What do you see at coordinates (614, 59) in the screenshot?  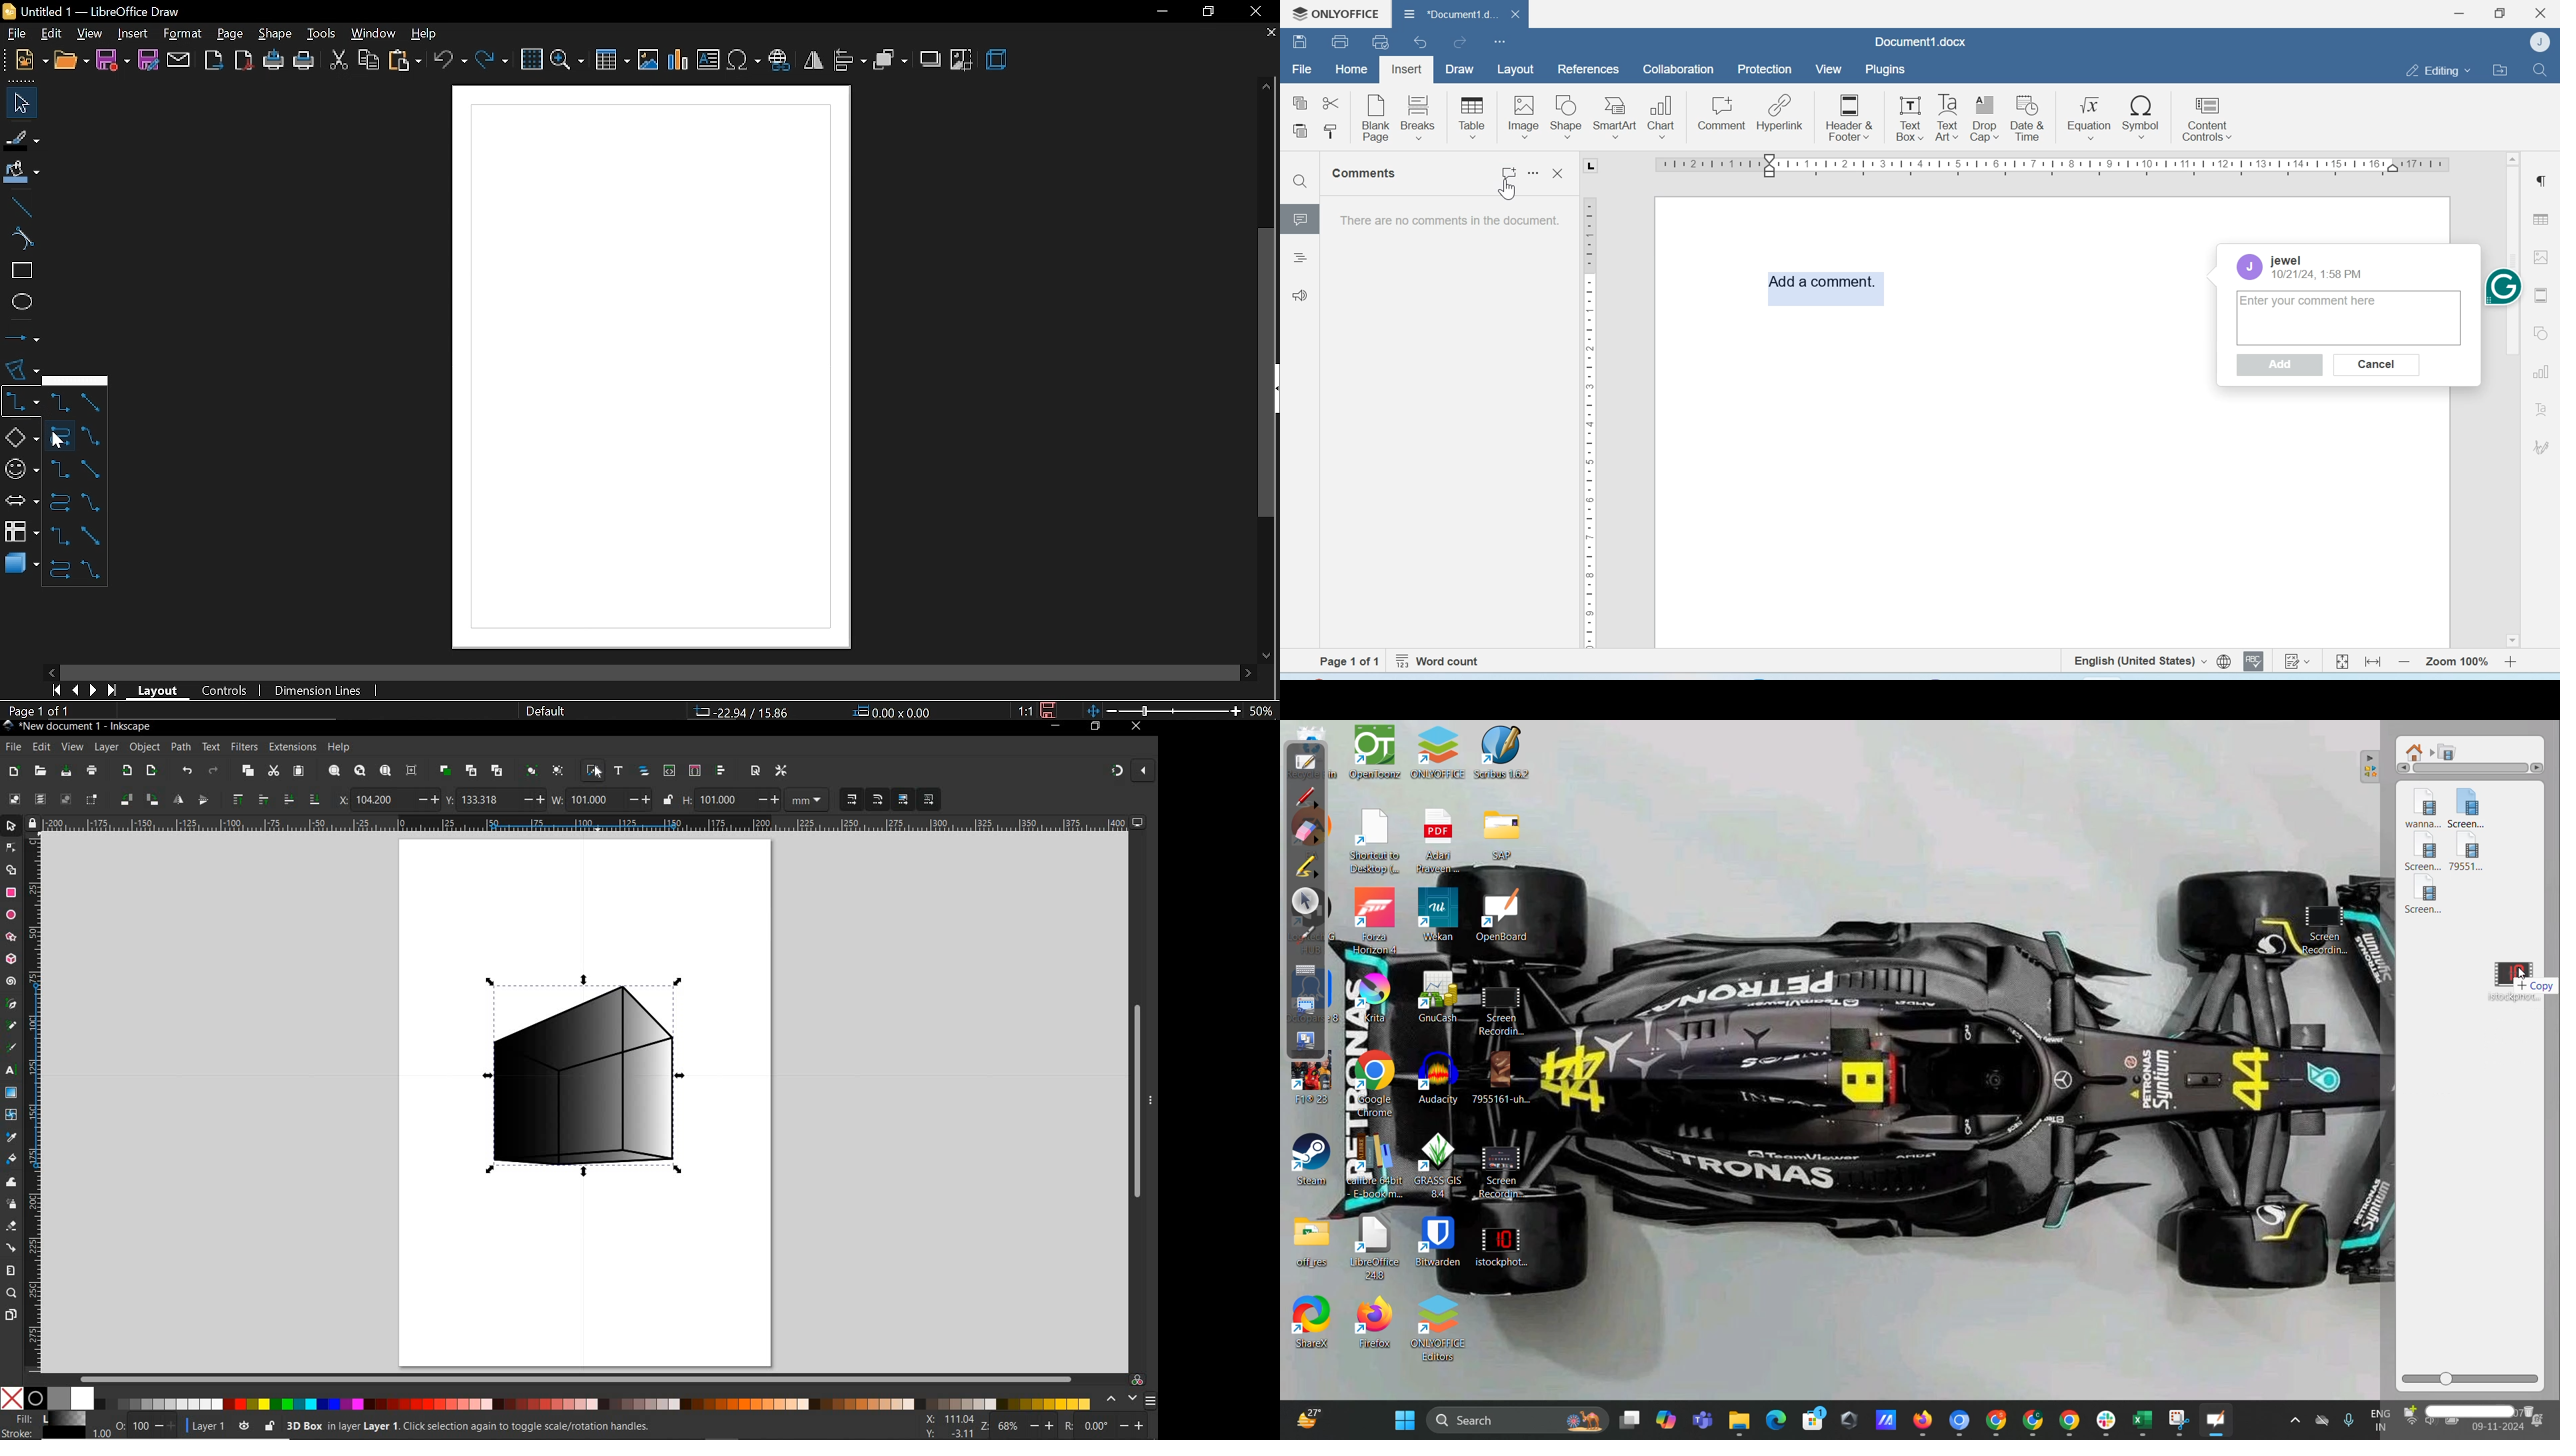 I see `Insert table` at bounding box center [614, 59].